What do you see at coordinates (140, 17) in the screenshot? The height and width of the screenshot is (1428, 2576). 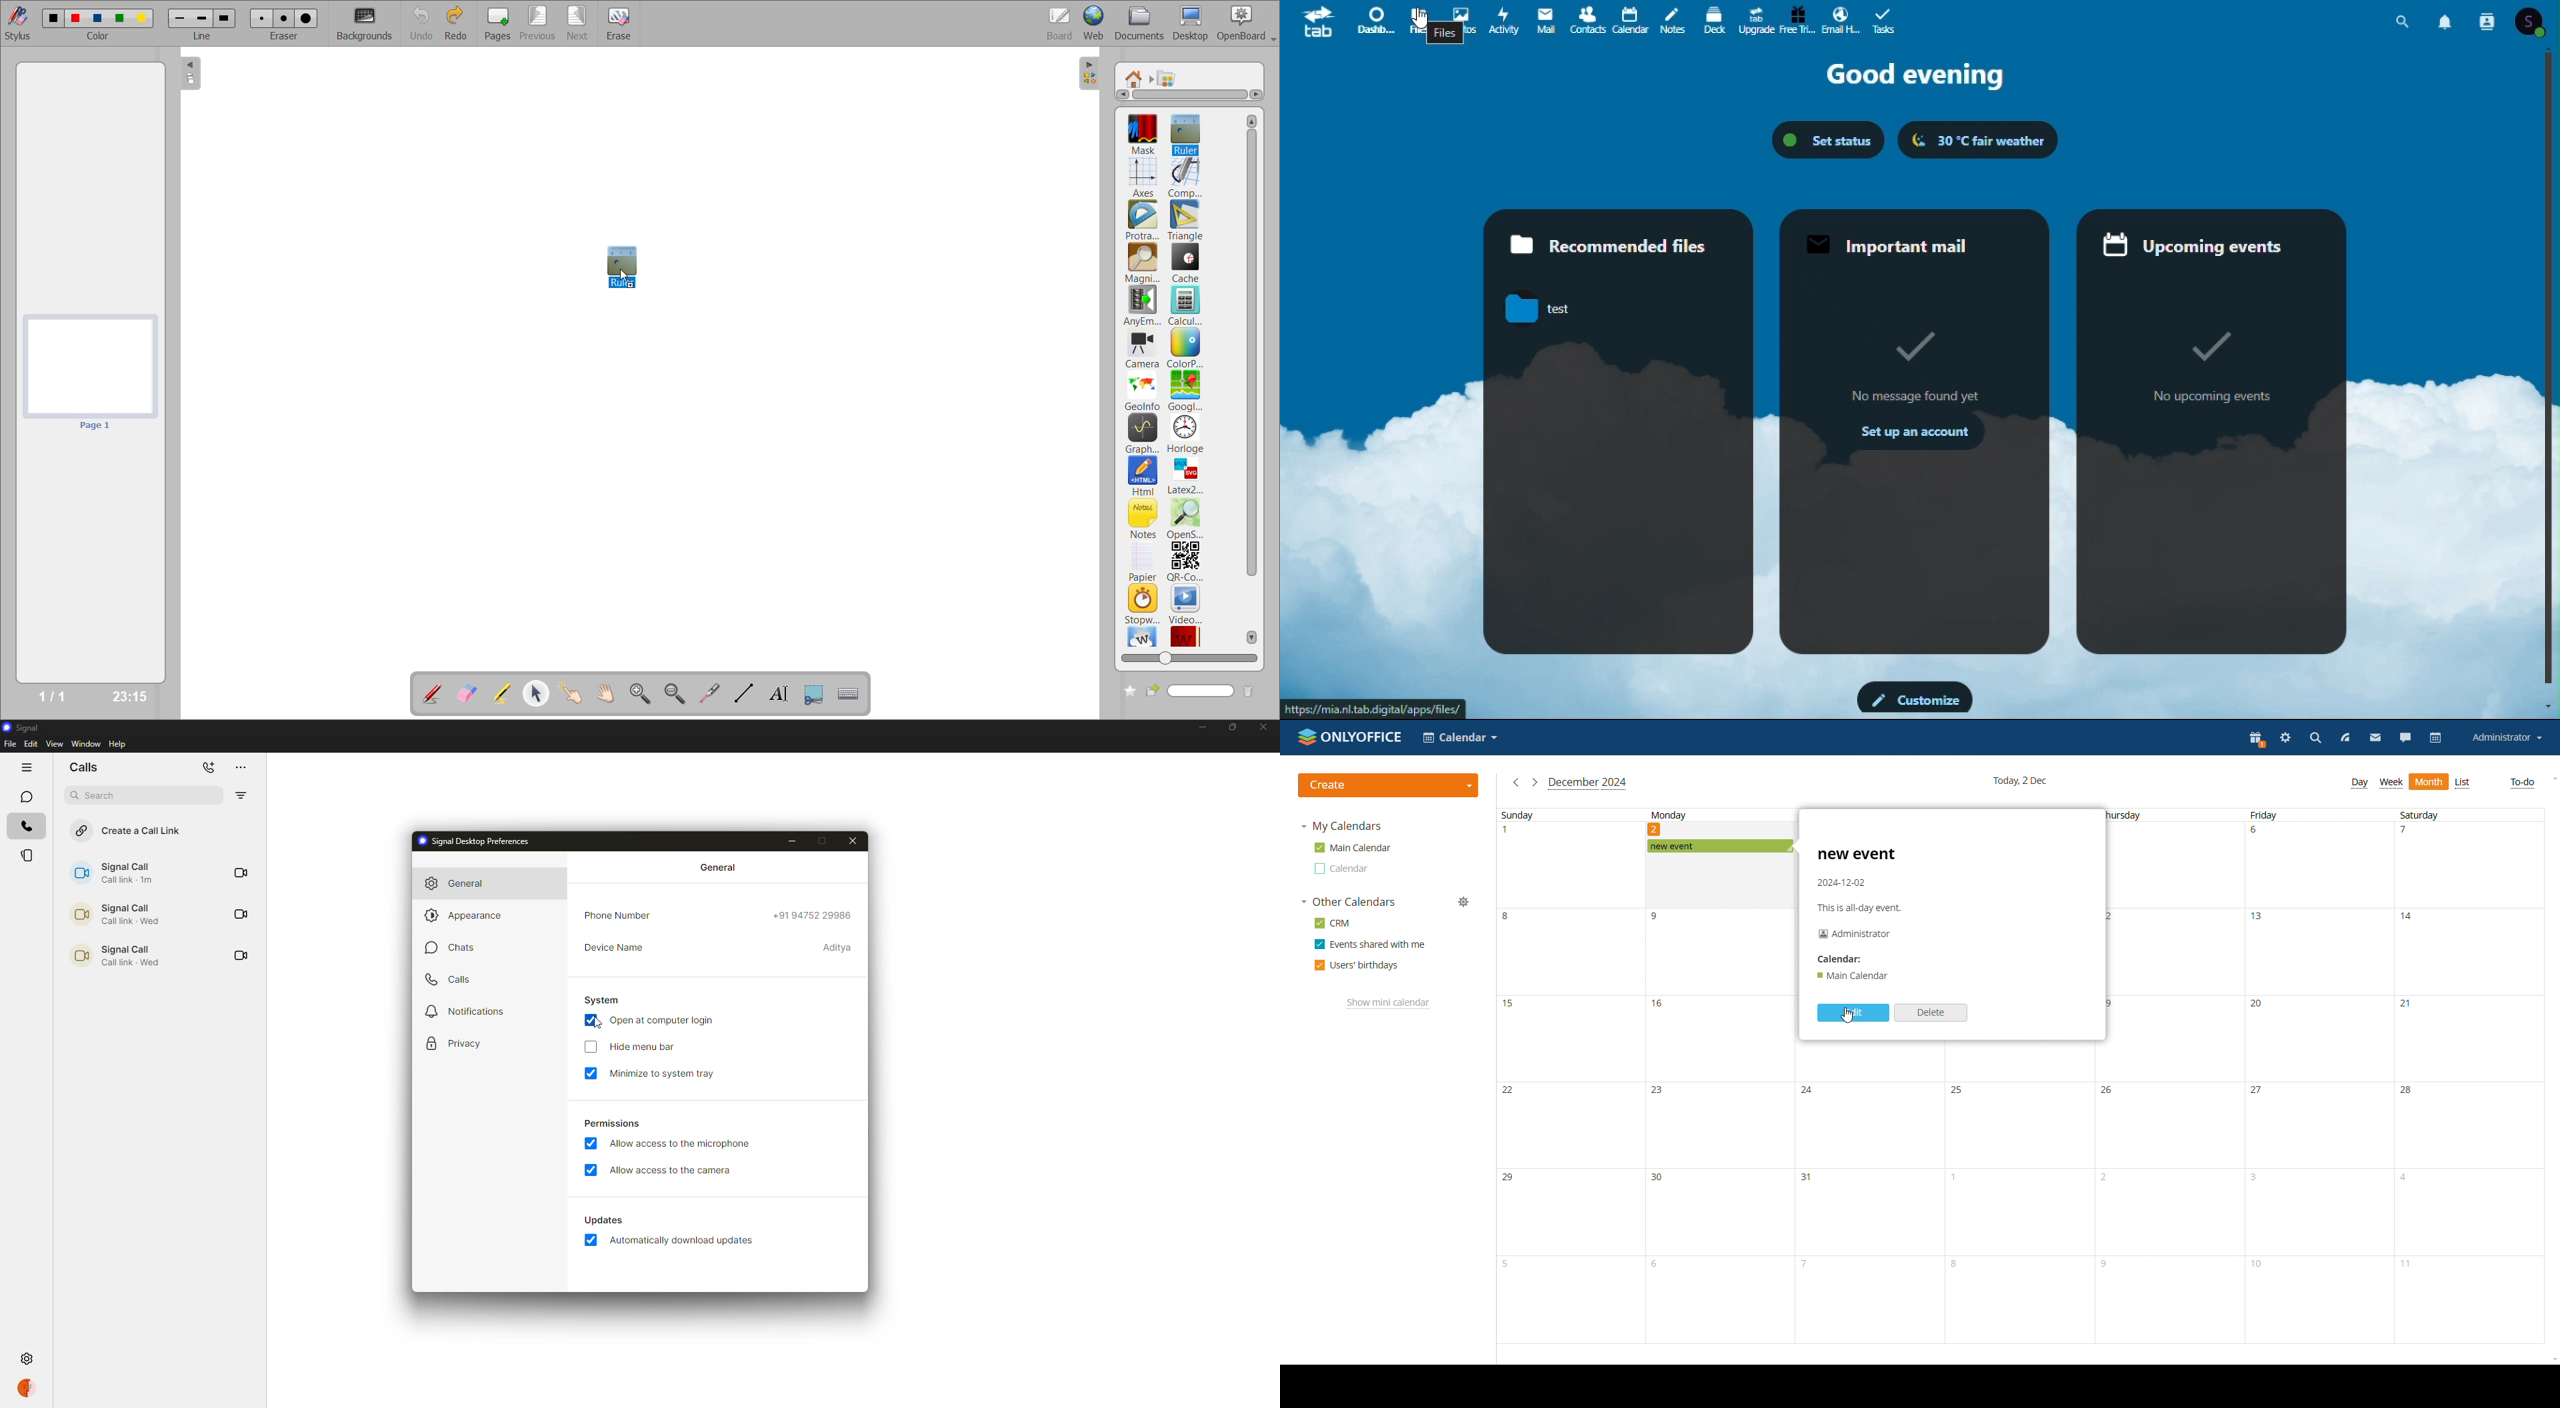 I see `color 5` at bounding box center [140, 17].